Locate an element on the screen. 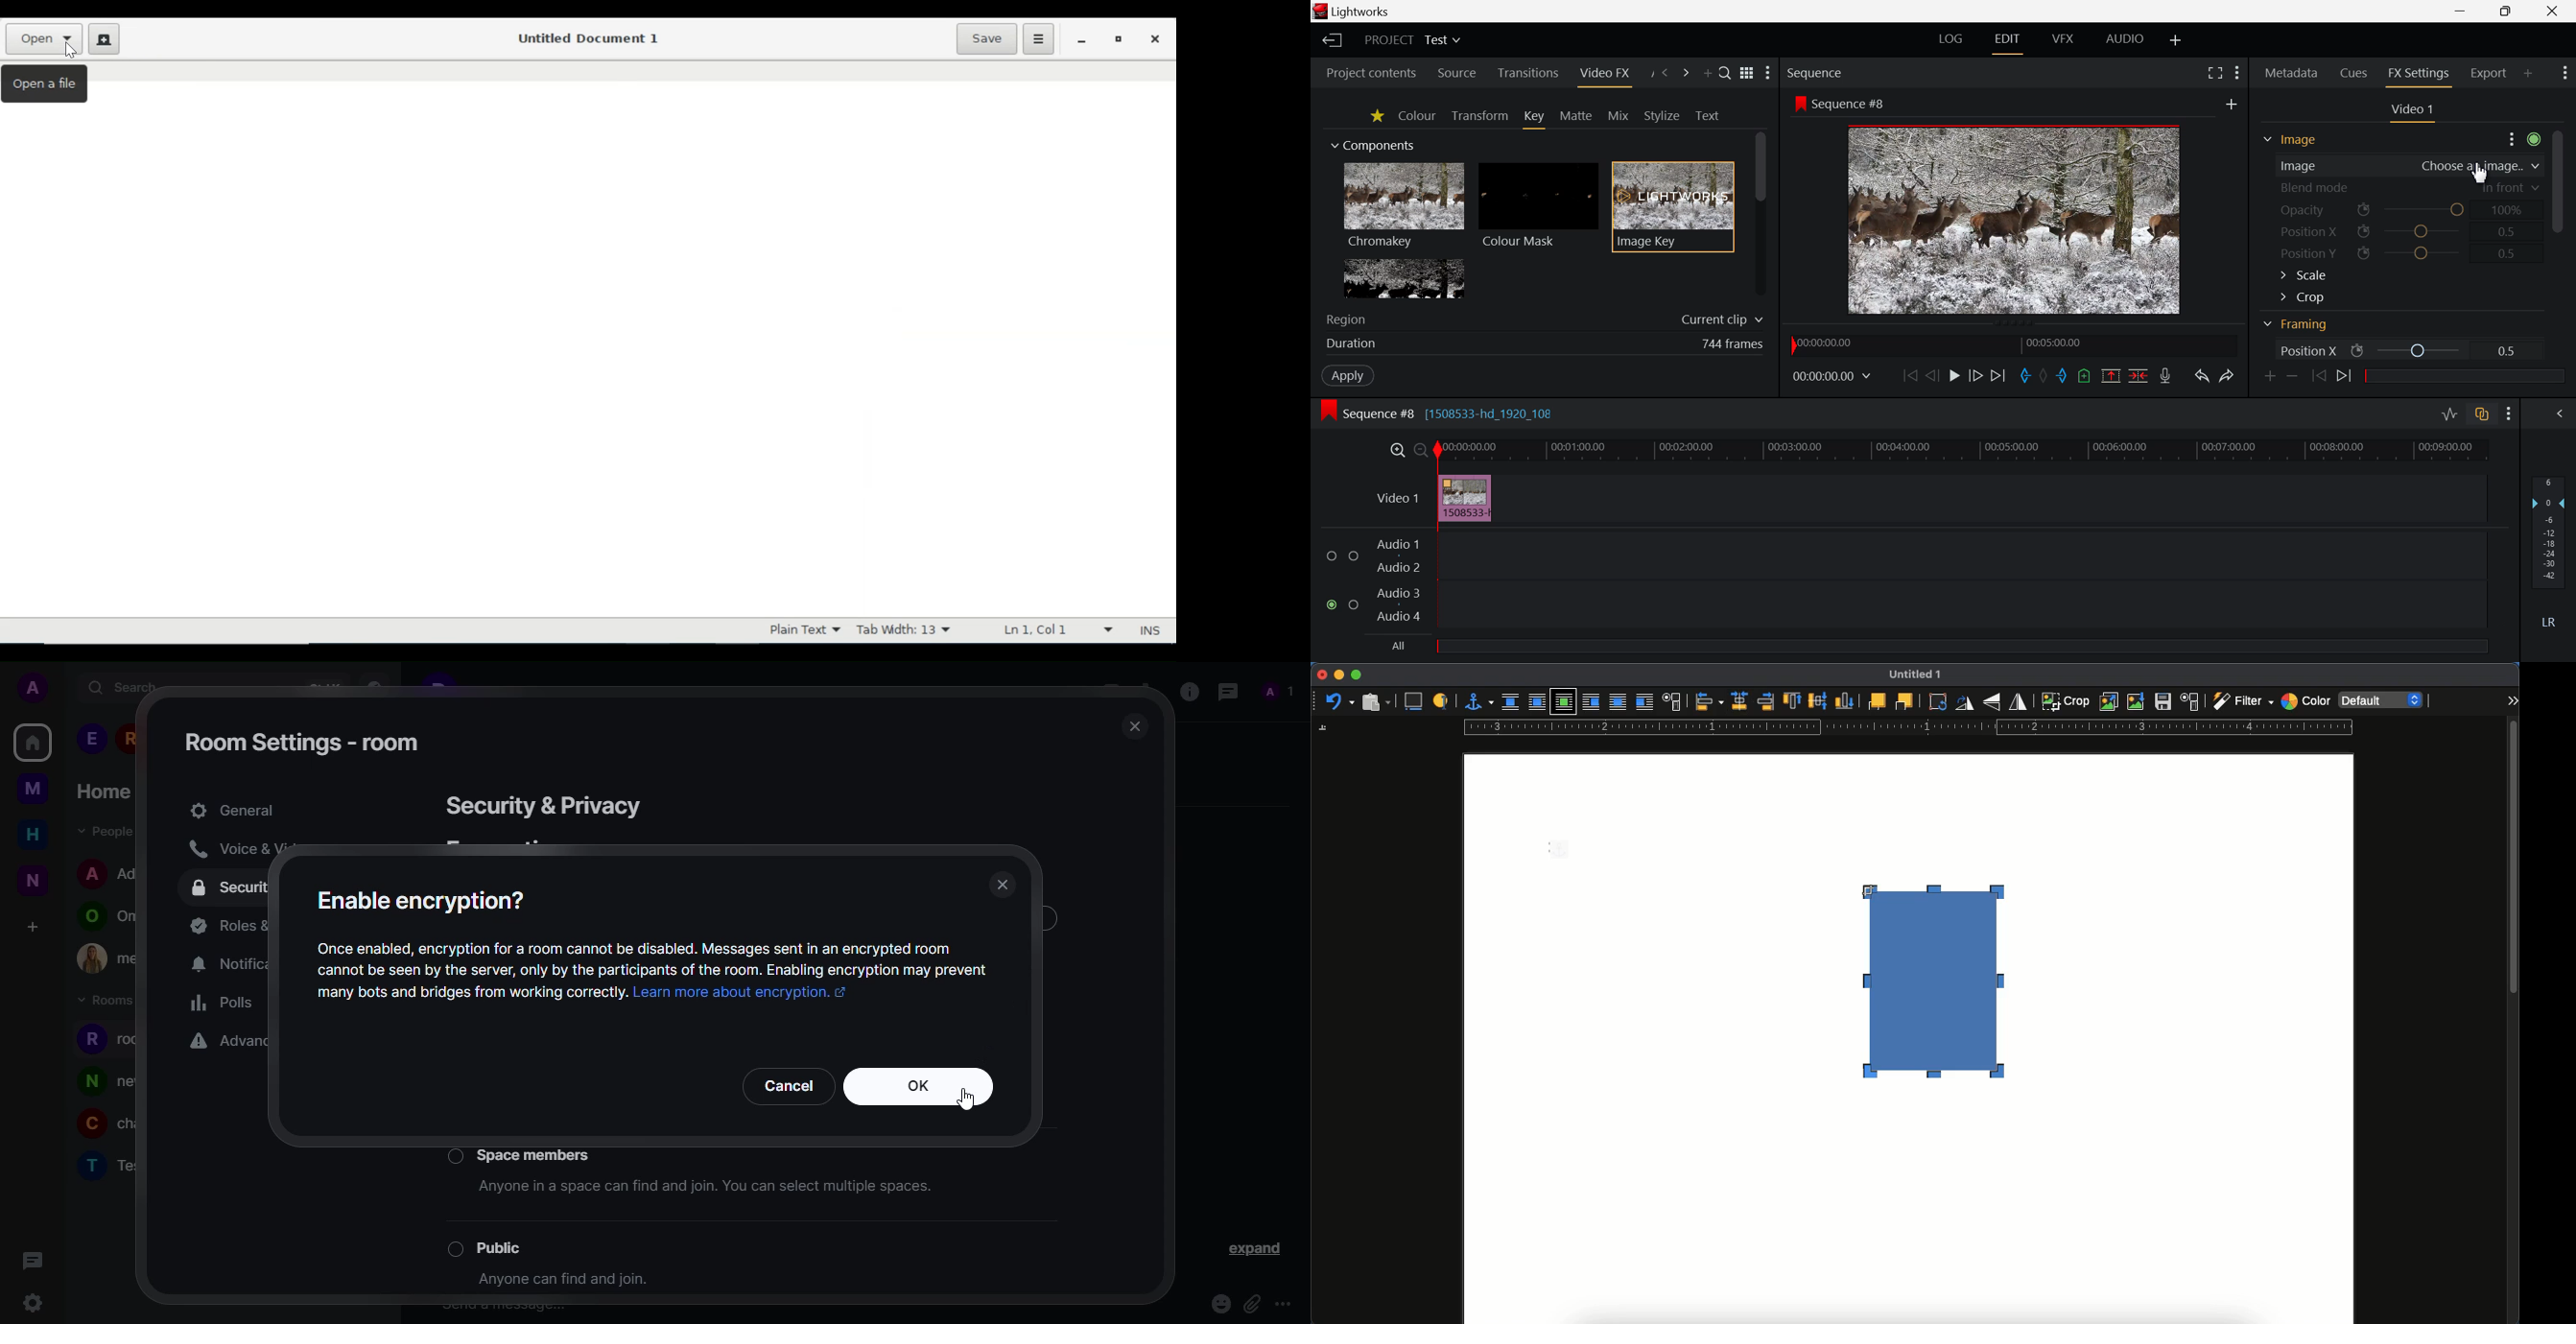 This screenshot has height=1344, width=2576. checkbox is located at coordinates (1332, 556).